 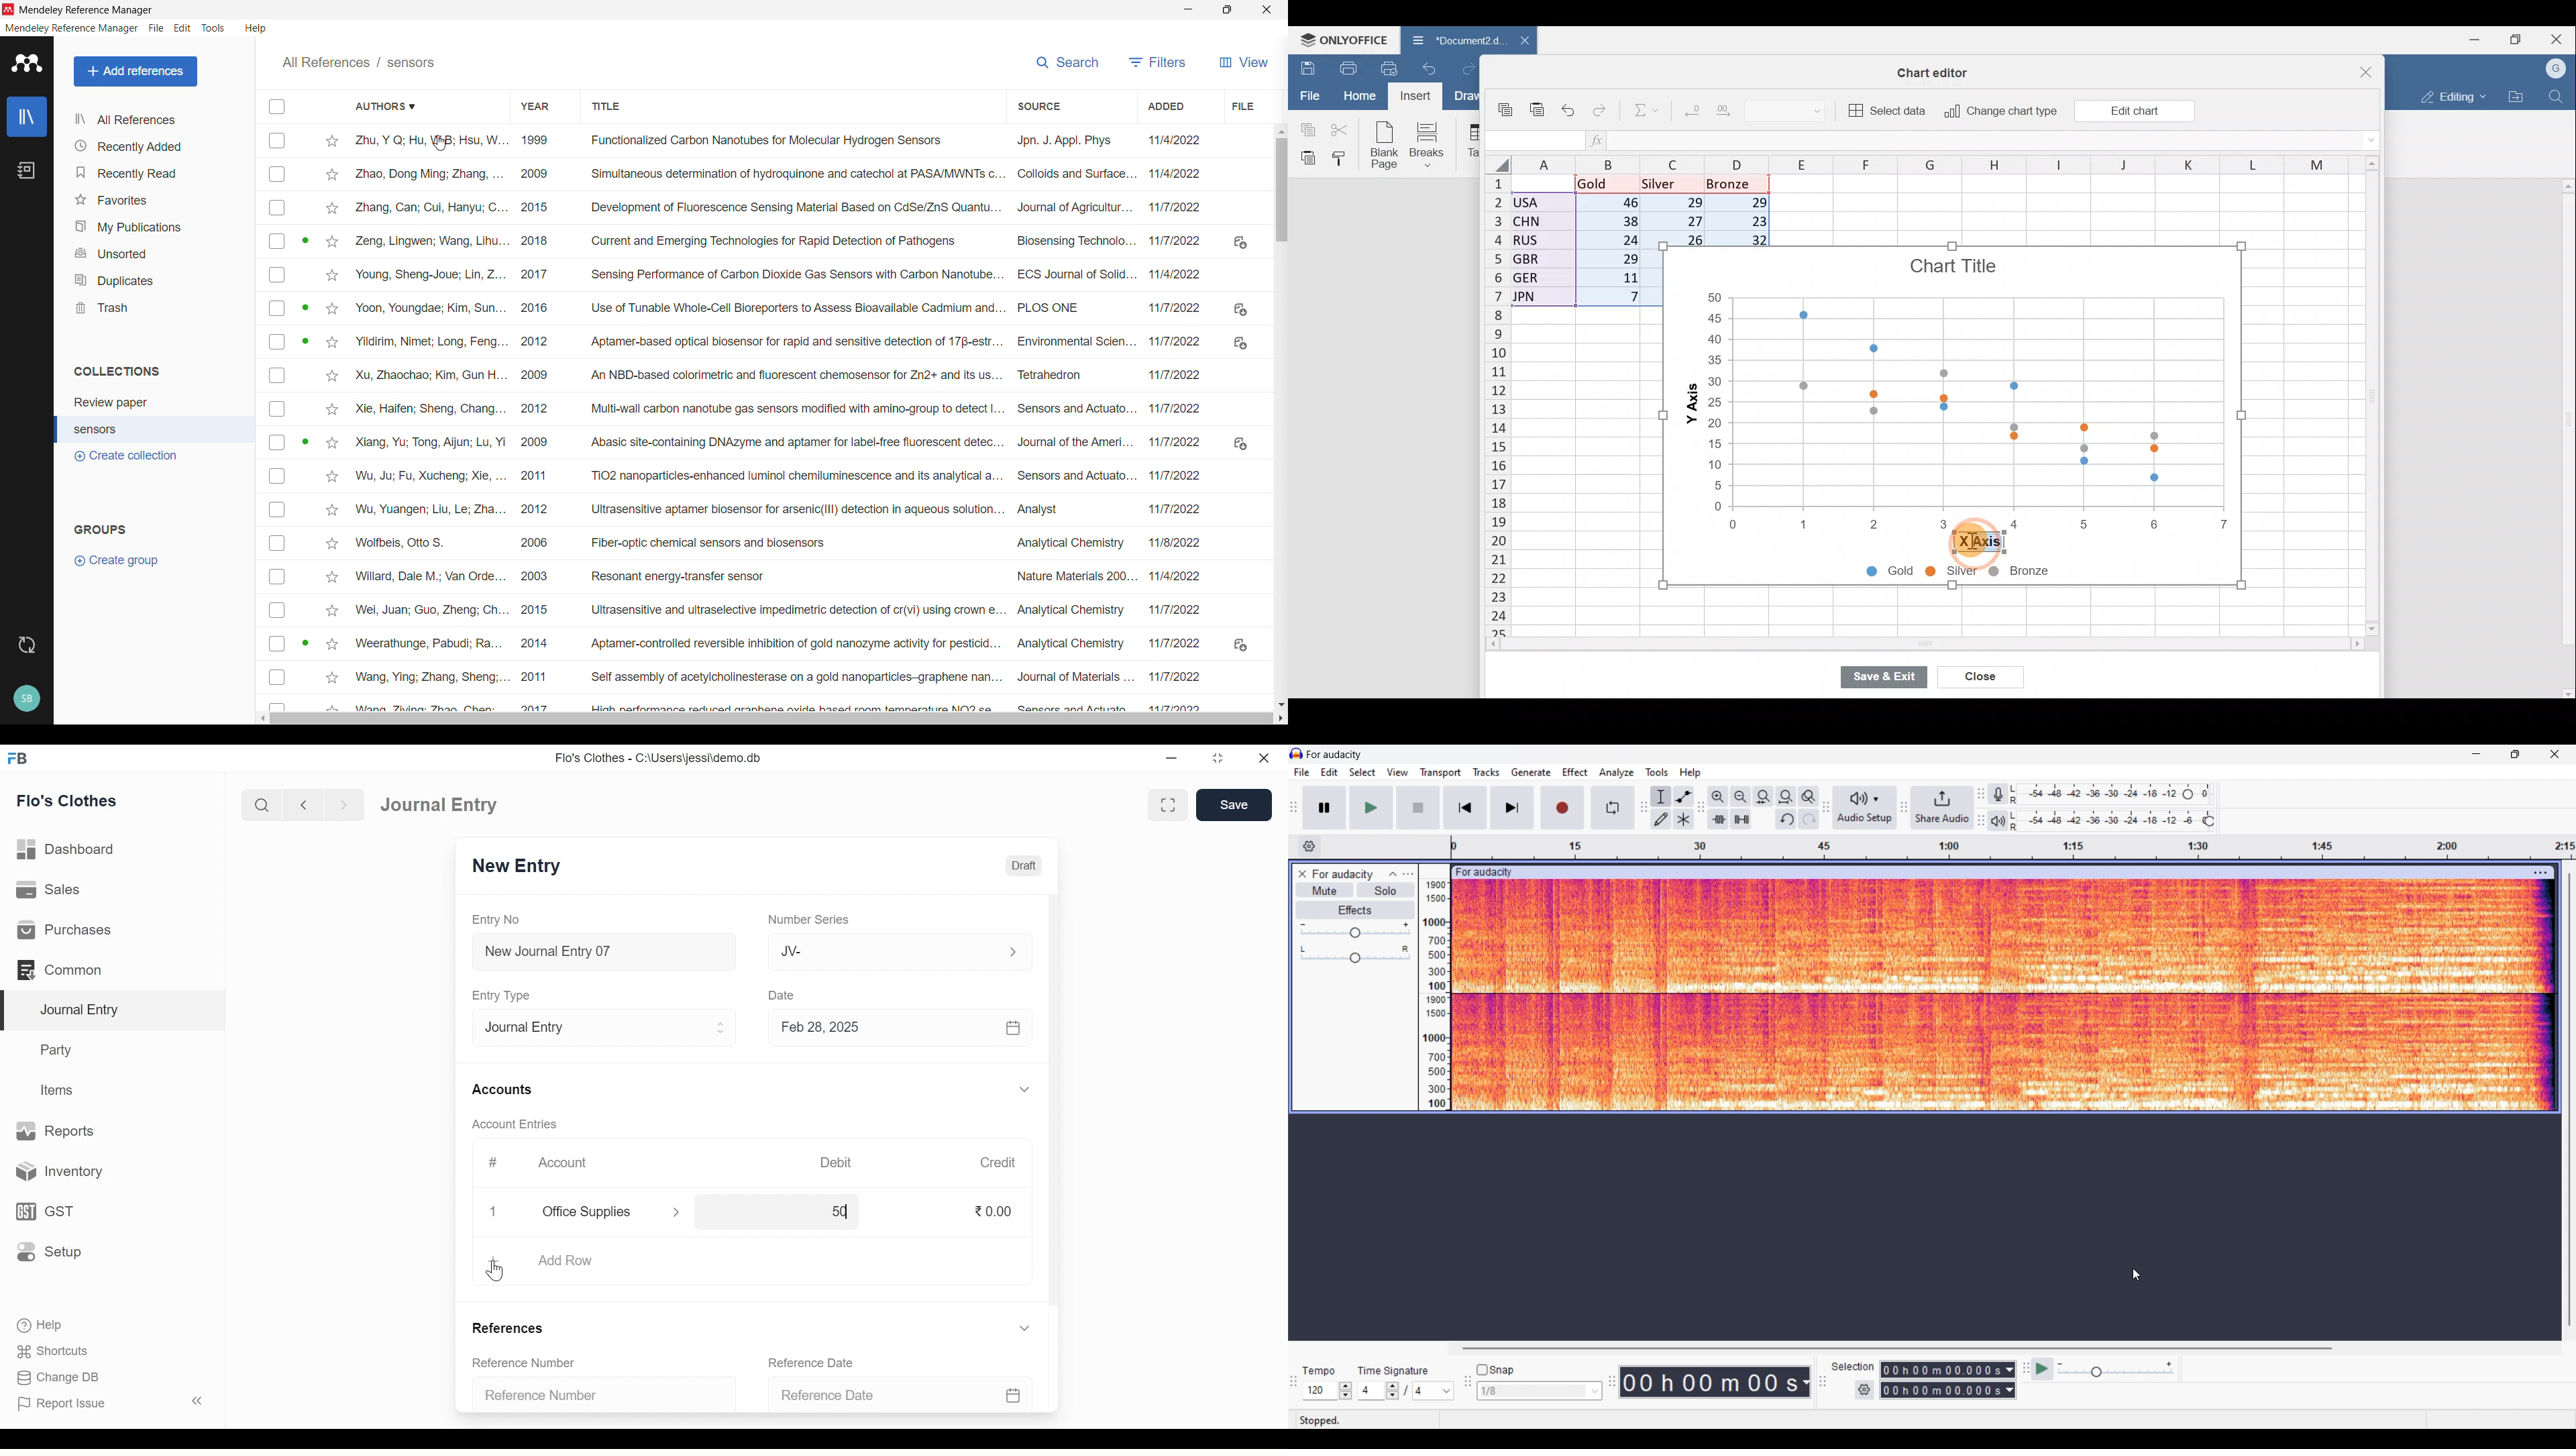 I want to click on 0.00, so click(x=996, y=1212).